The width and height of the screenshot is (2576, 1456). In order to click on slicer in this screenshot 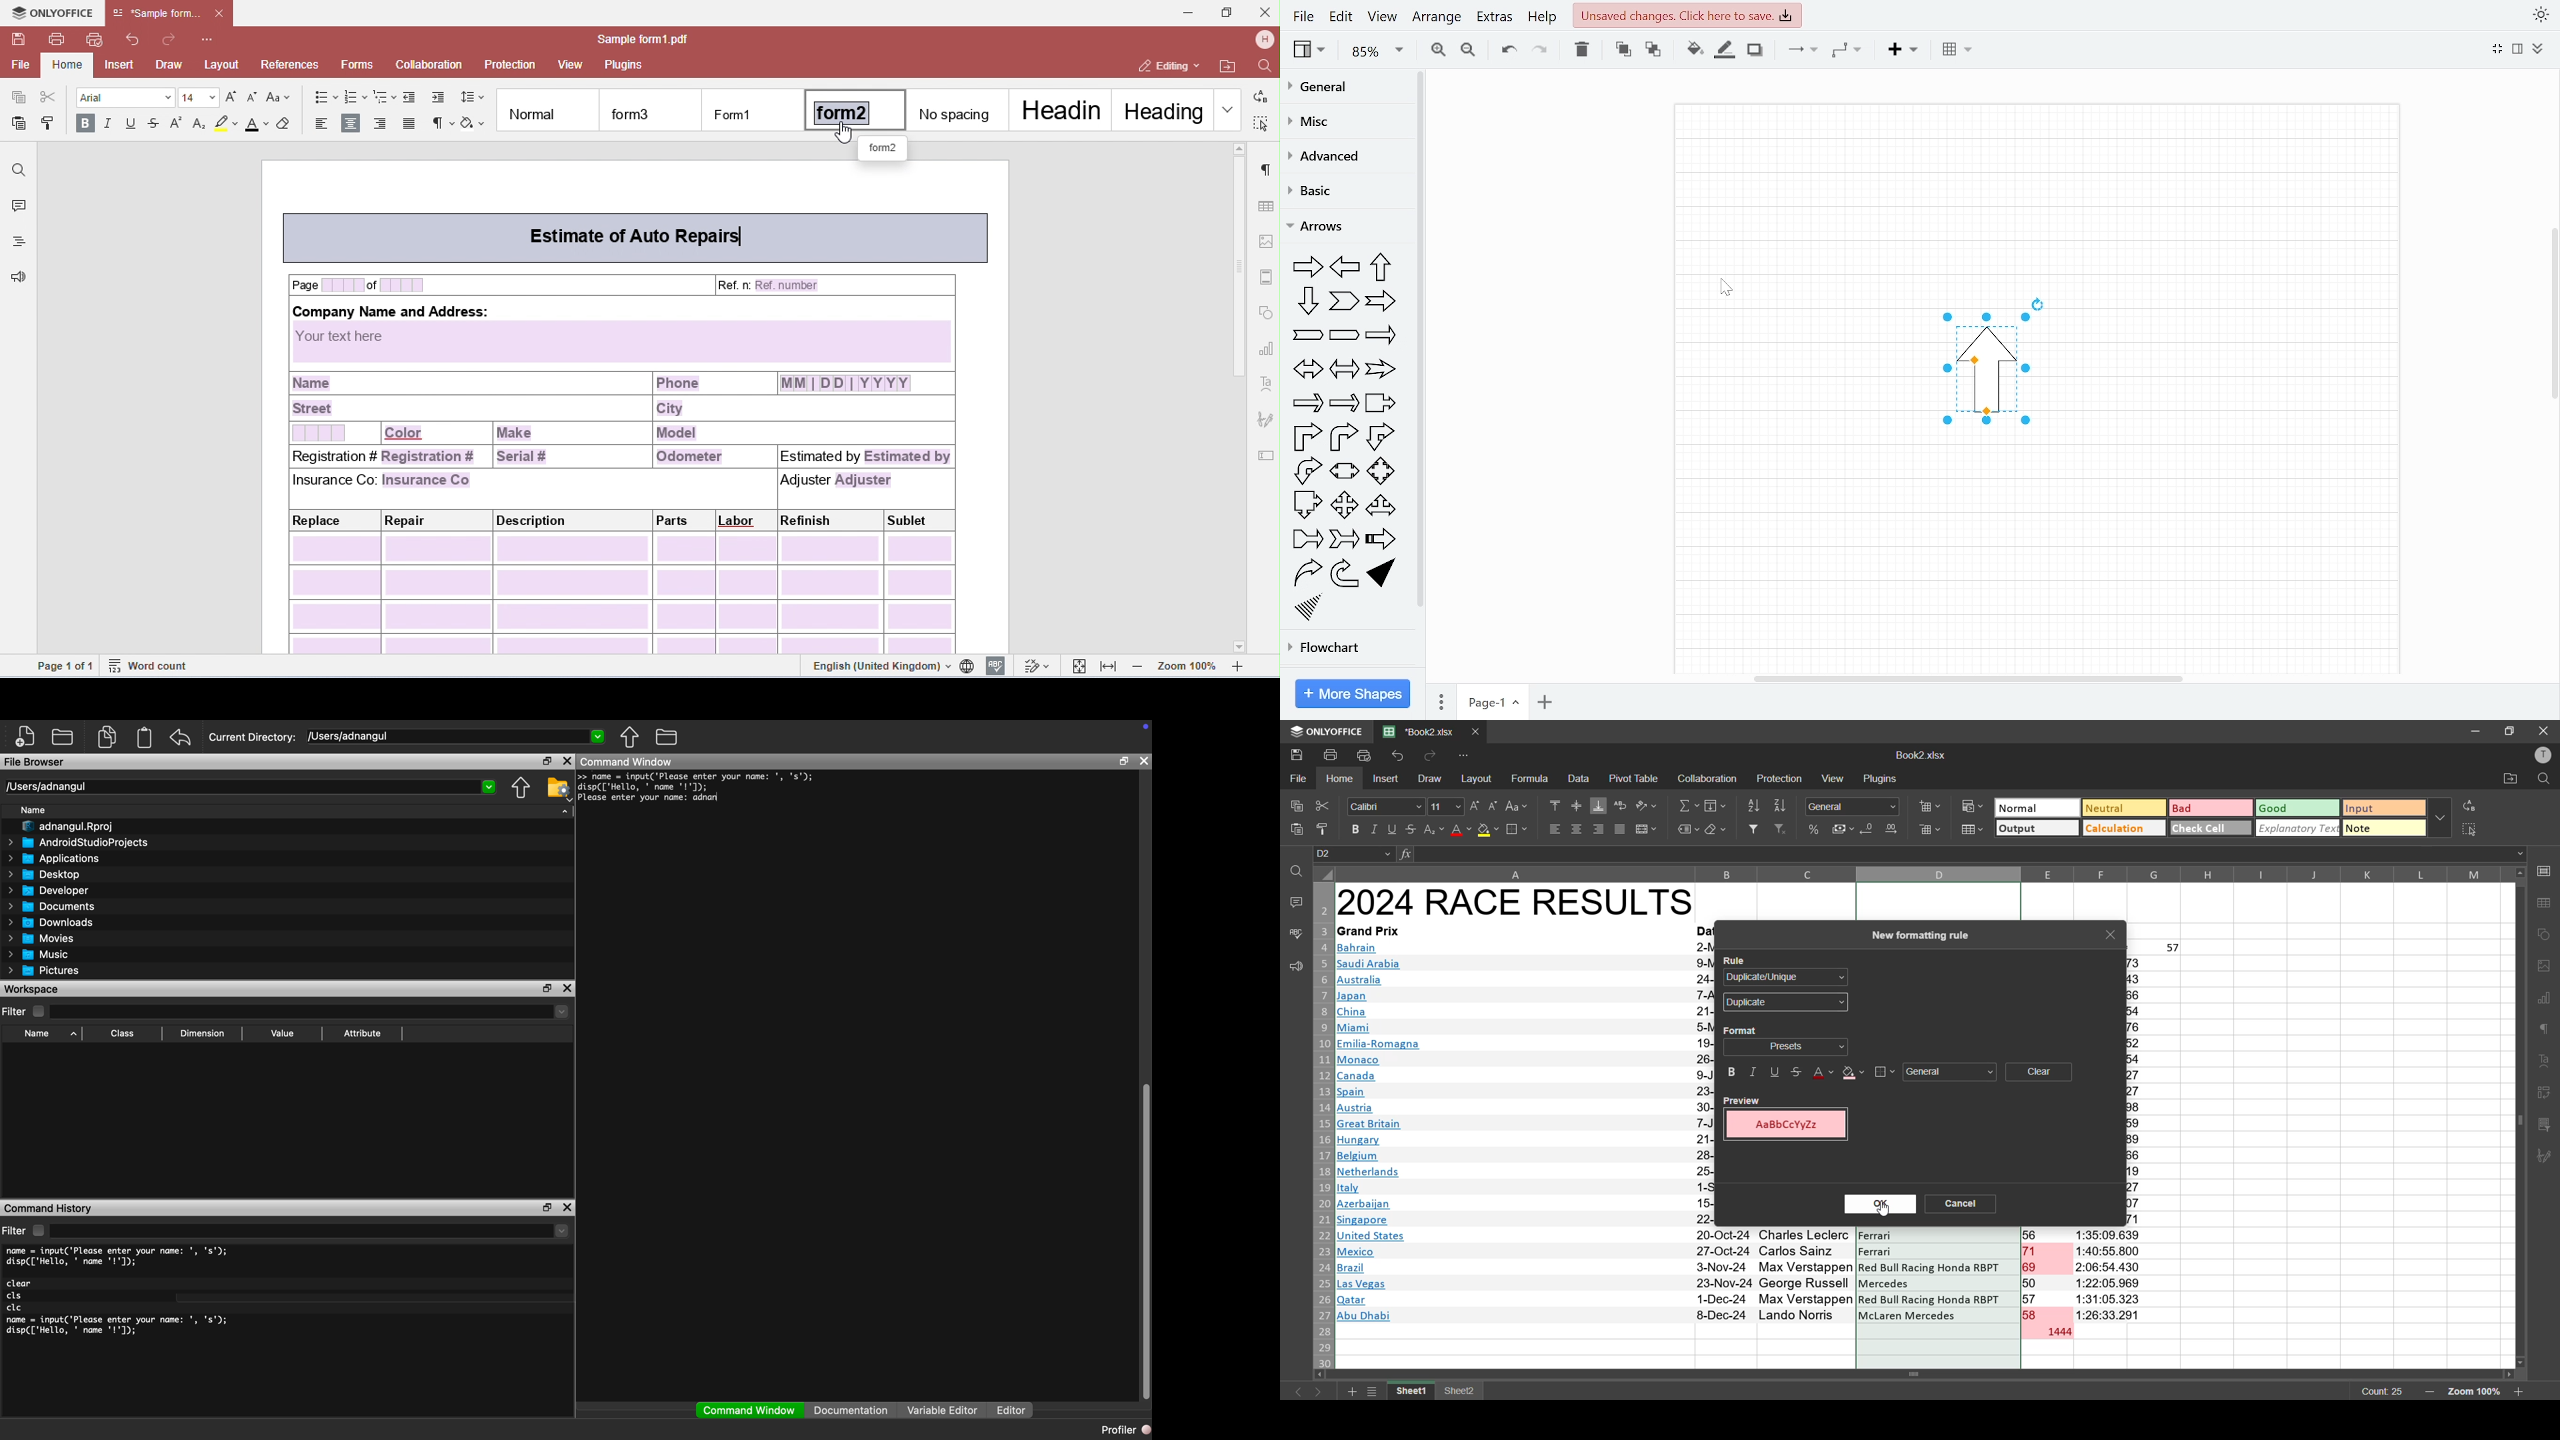, I will do `click(2545, 1125)`.